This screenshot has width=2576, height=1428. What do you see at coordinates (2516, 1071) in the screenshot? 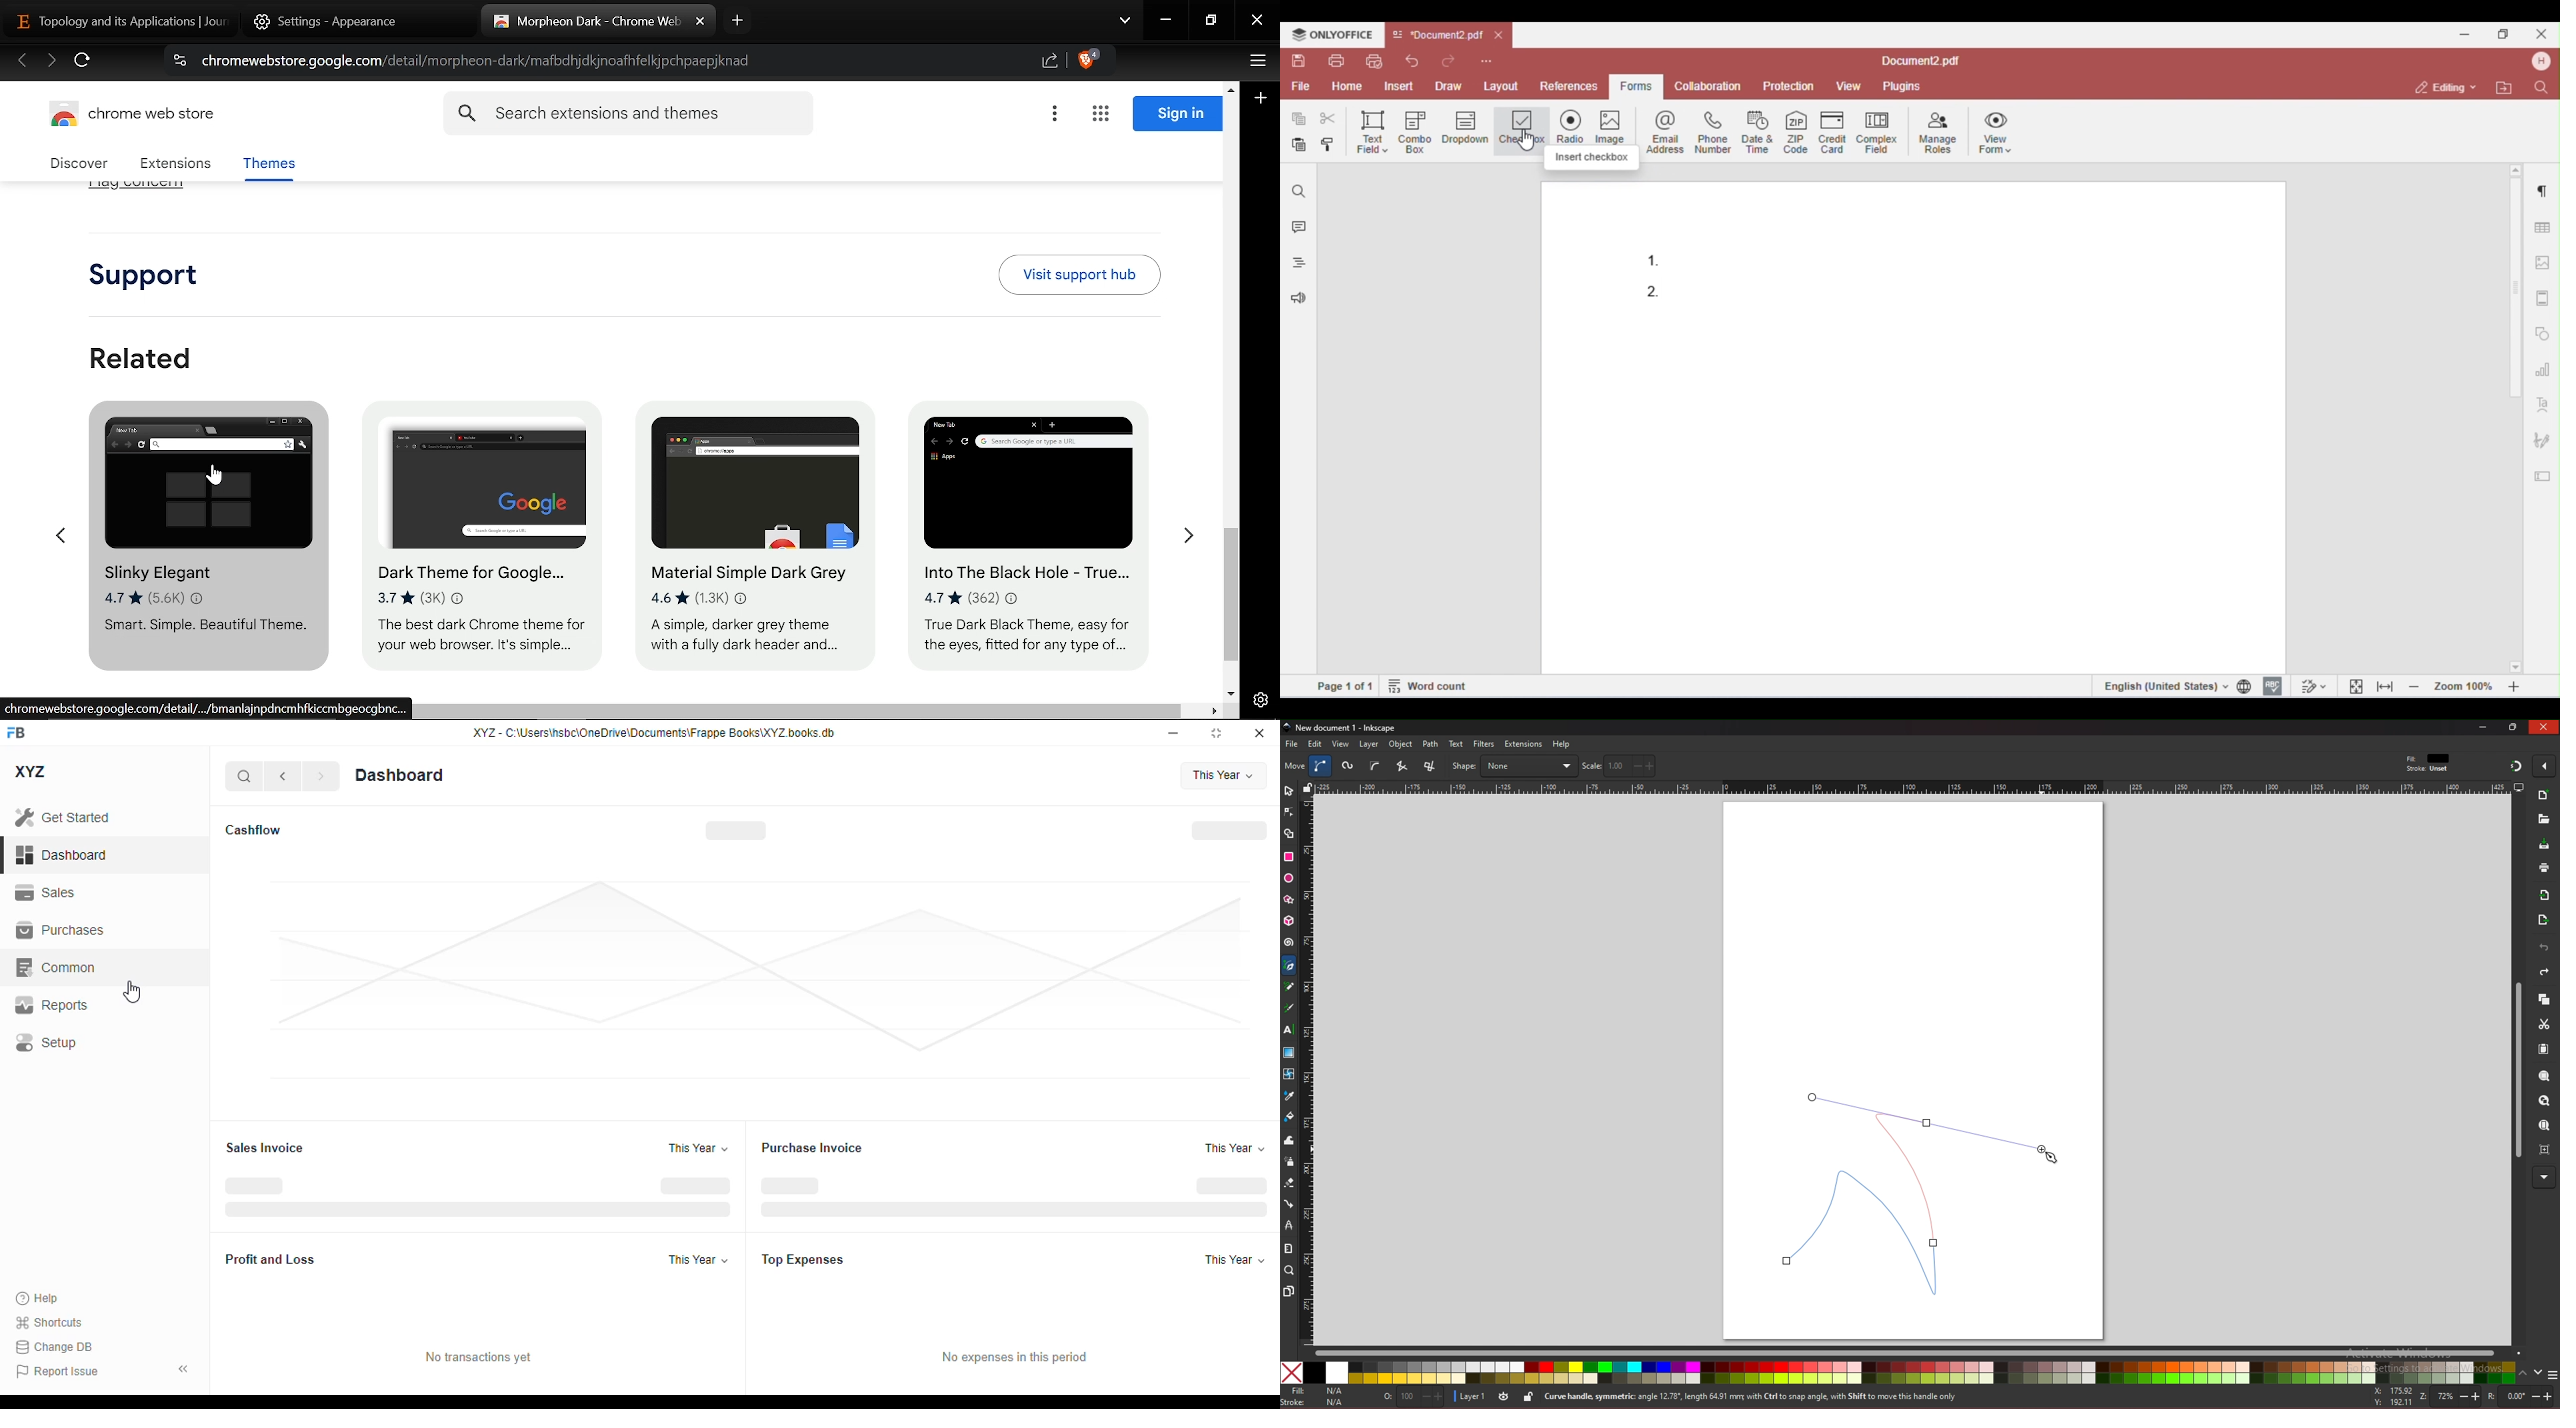
I see `scroll bar` at bounding box center [2516, 1071].